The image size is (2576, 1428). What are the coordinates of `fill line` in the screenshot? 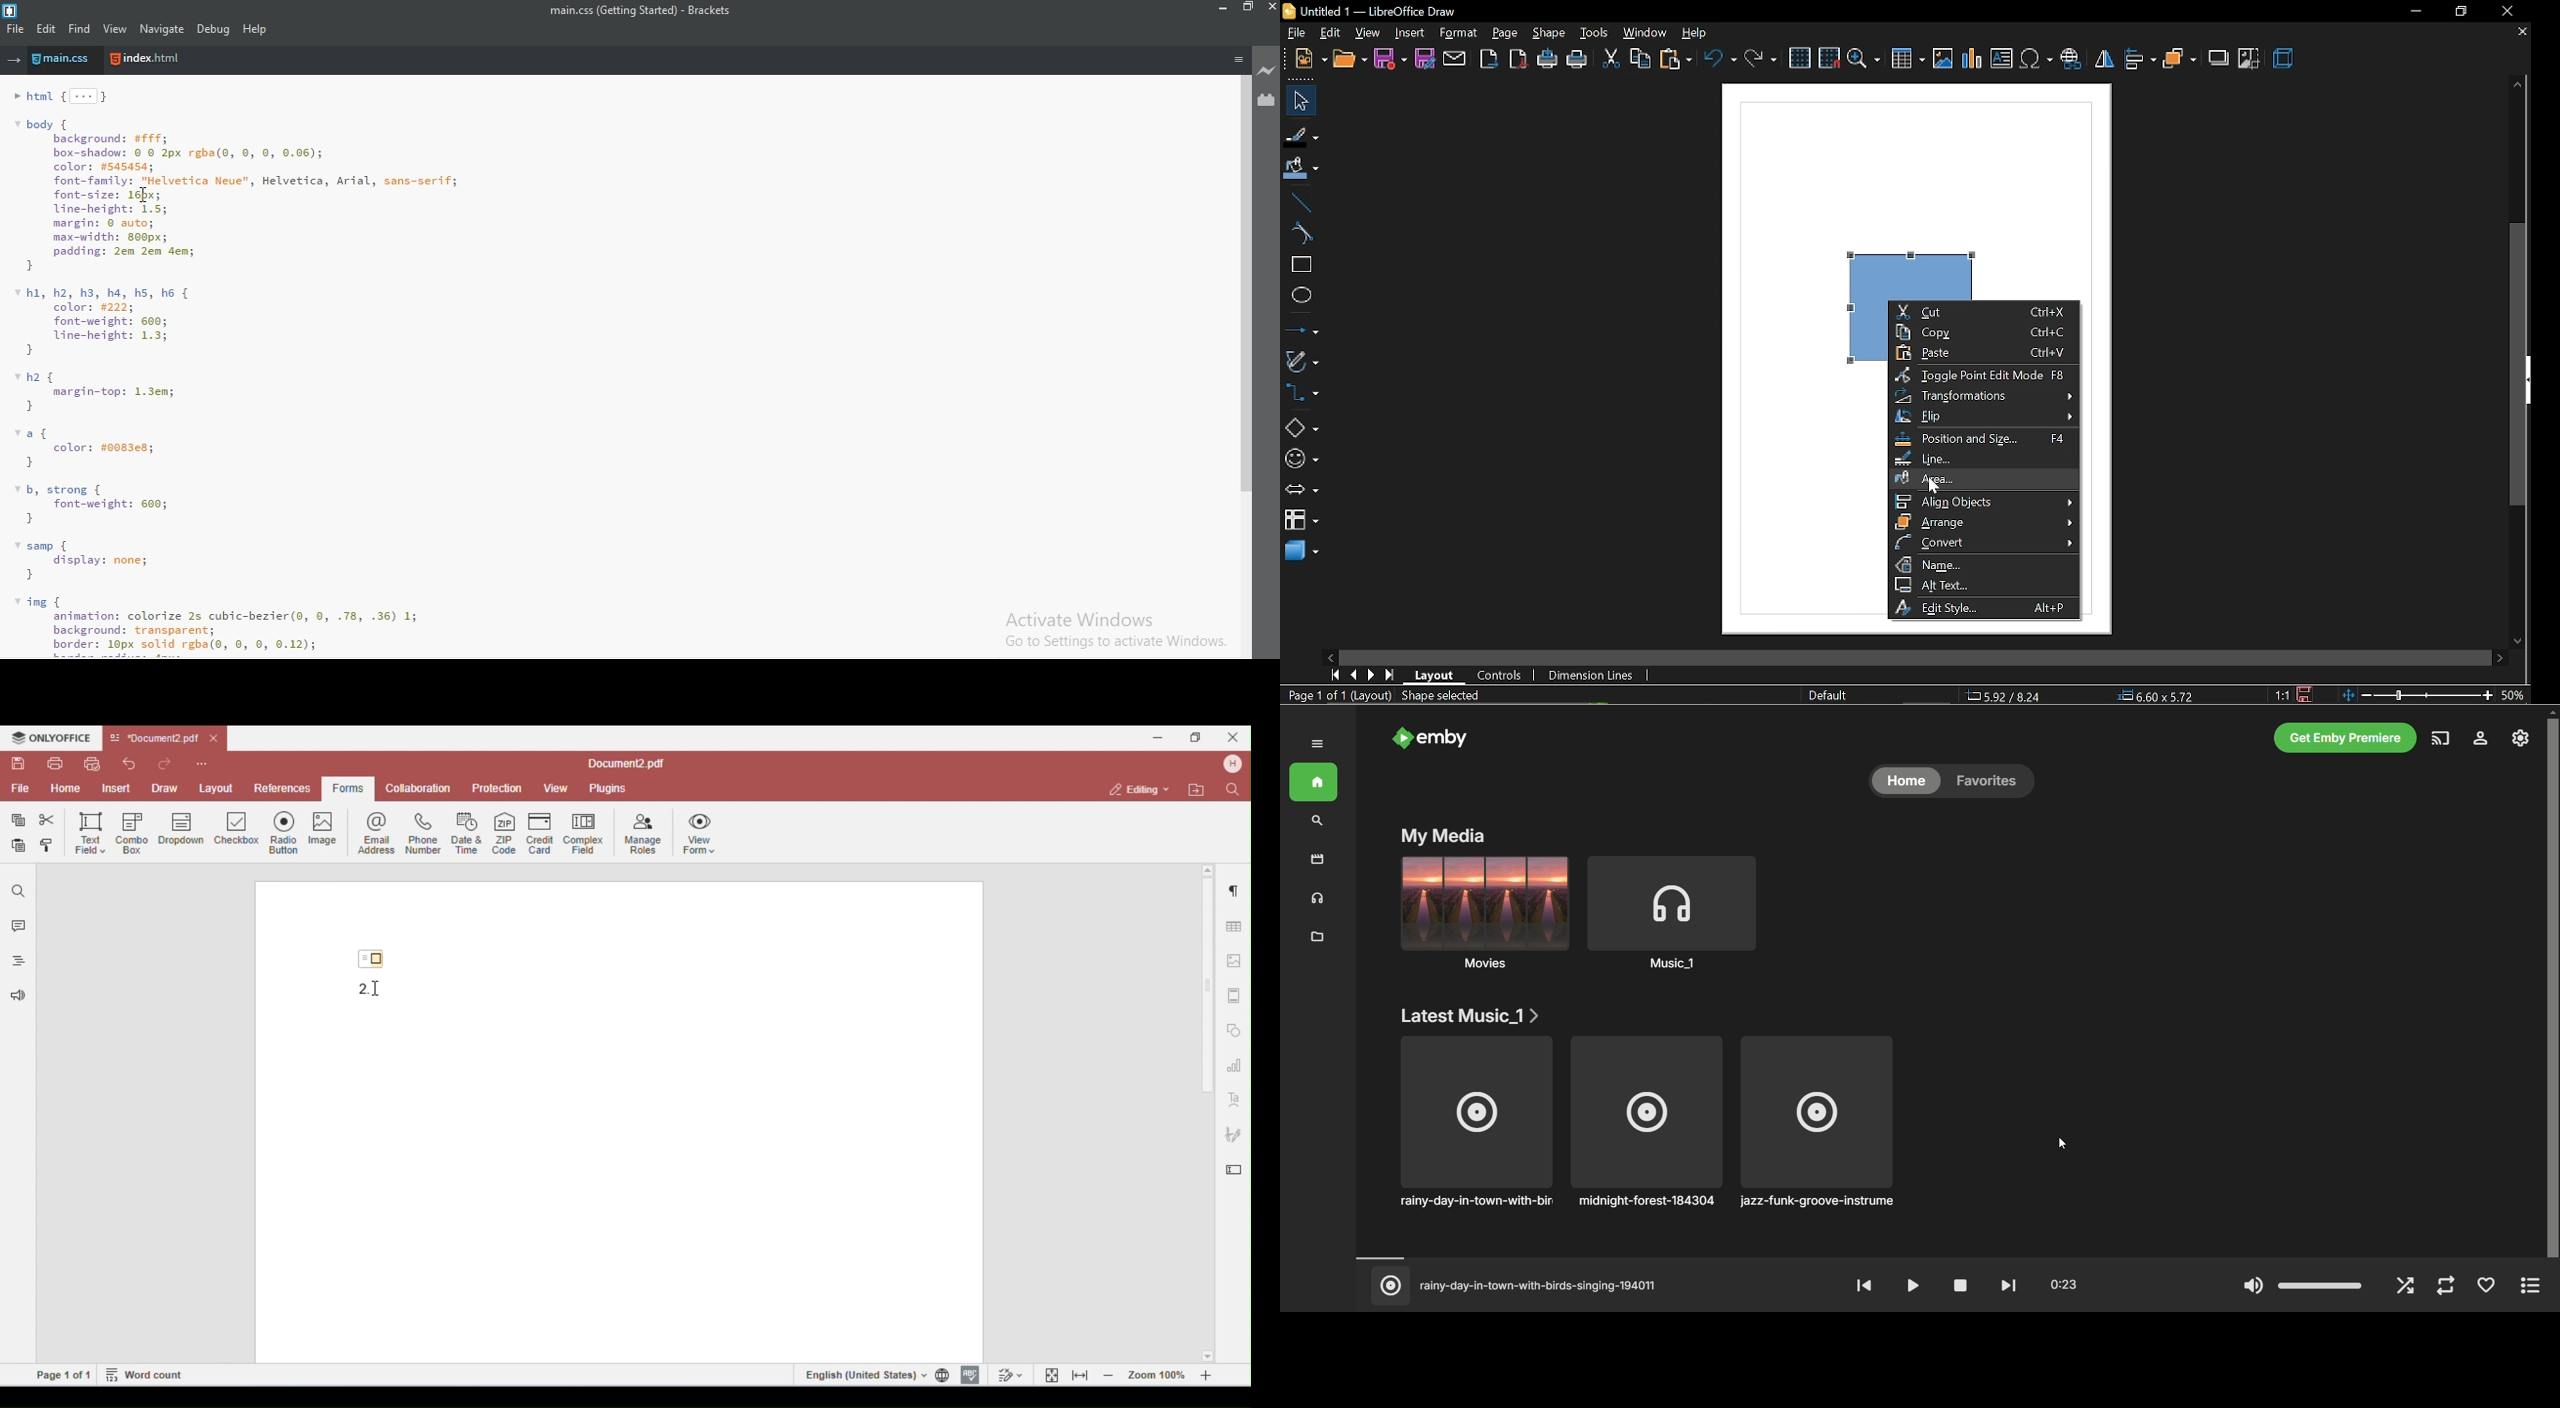 It's located at (1302, 135).